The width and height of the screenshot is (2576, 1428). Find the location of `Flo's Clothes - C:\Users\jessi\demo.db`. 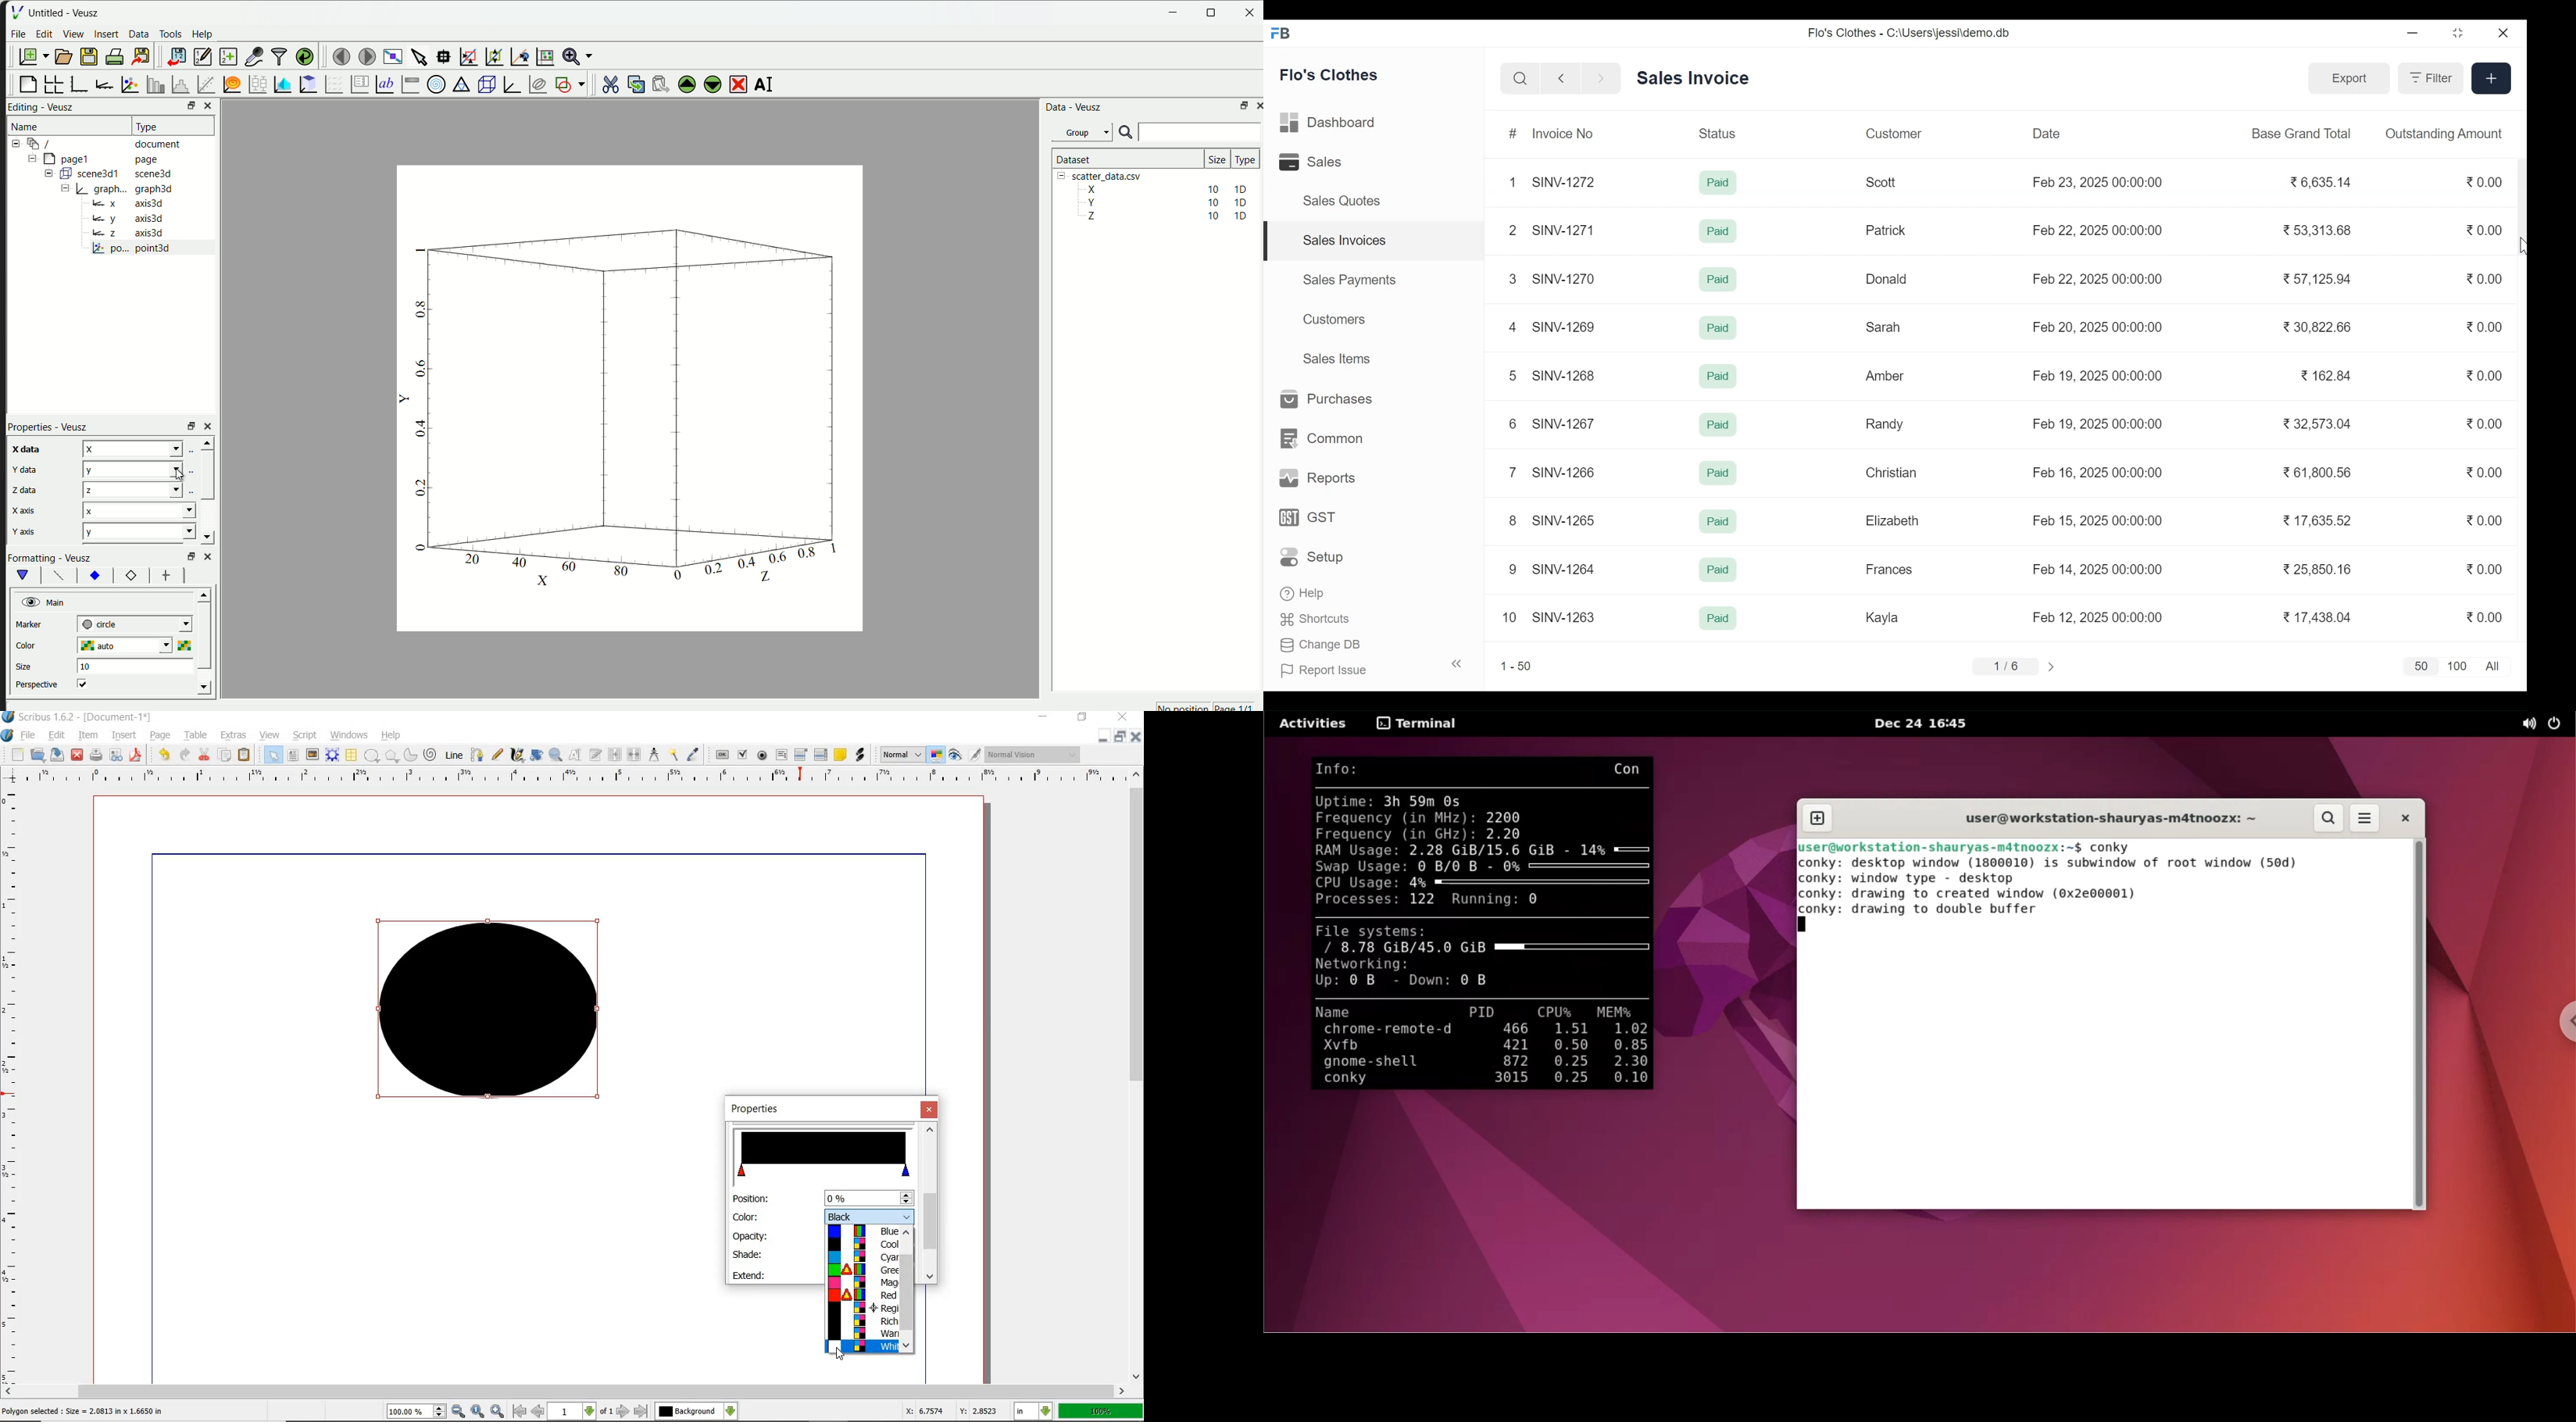

Flo's Clothes - C:\Users\jessi\demo.db is located at coordinates (1911, 32).